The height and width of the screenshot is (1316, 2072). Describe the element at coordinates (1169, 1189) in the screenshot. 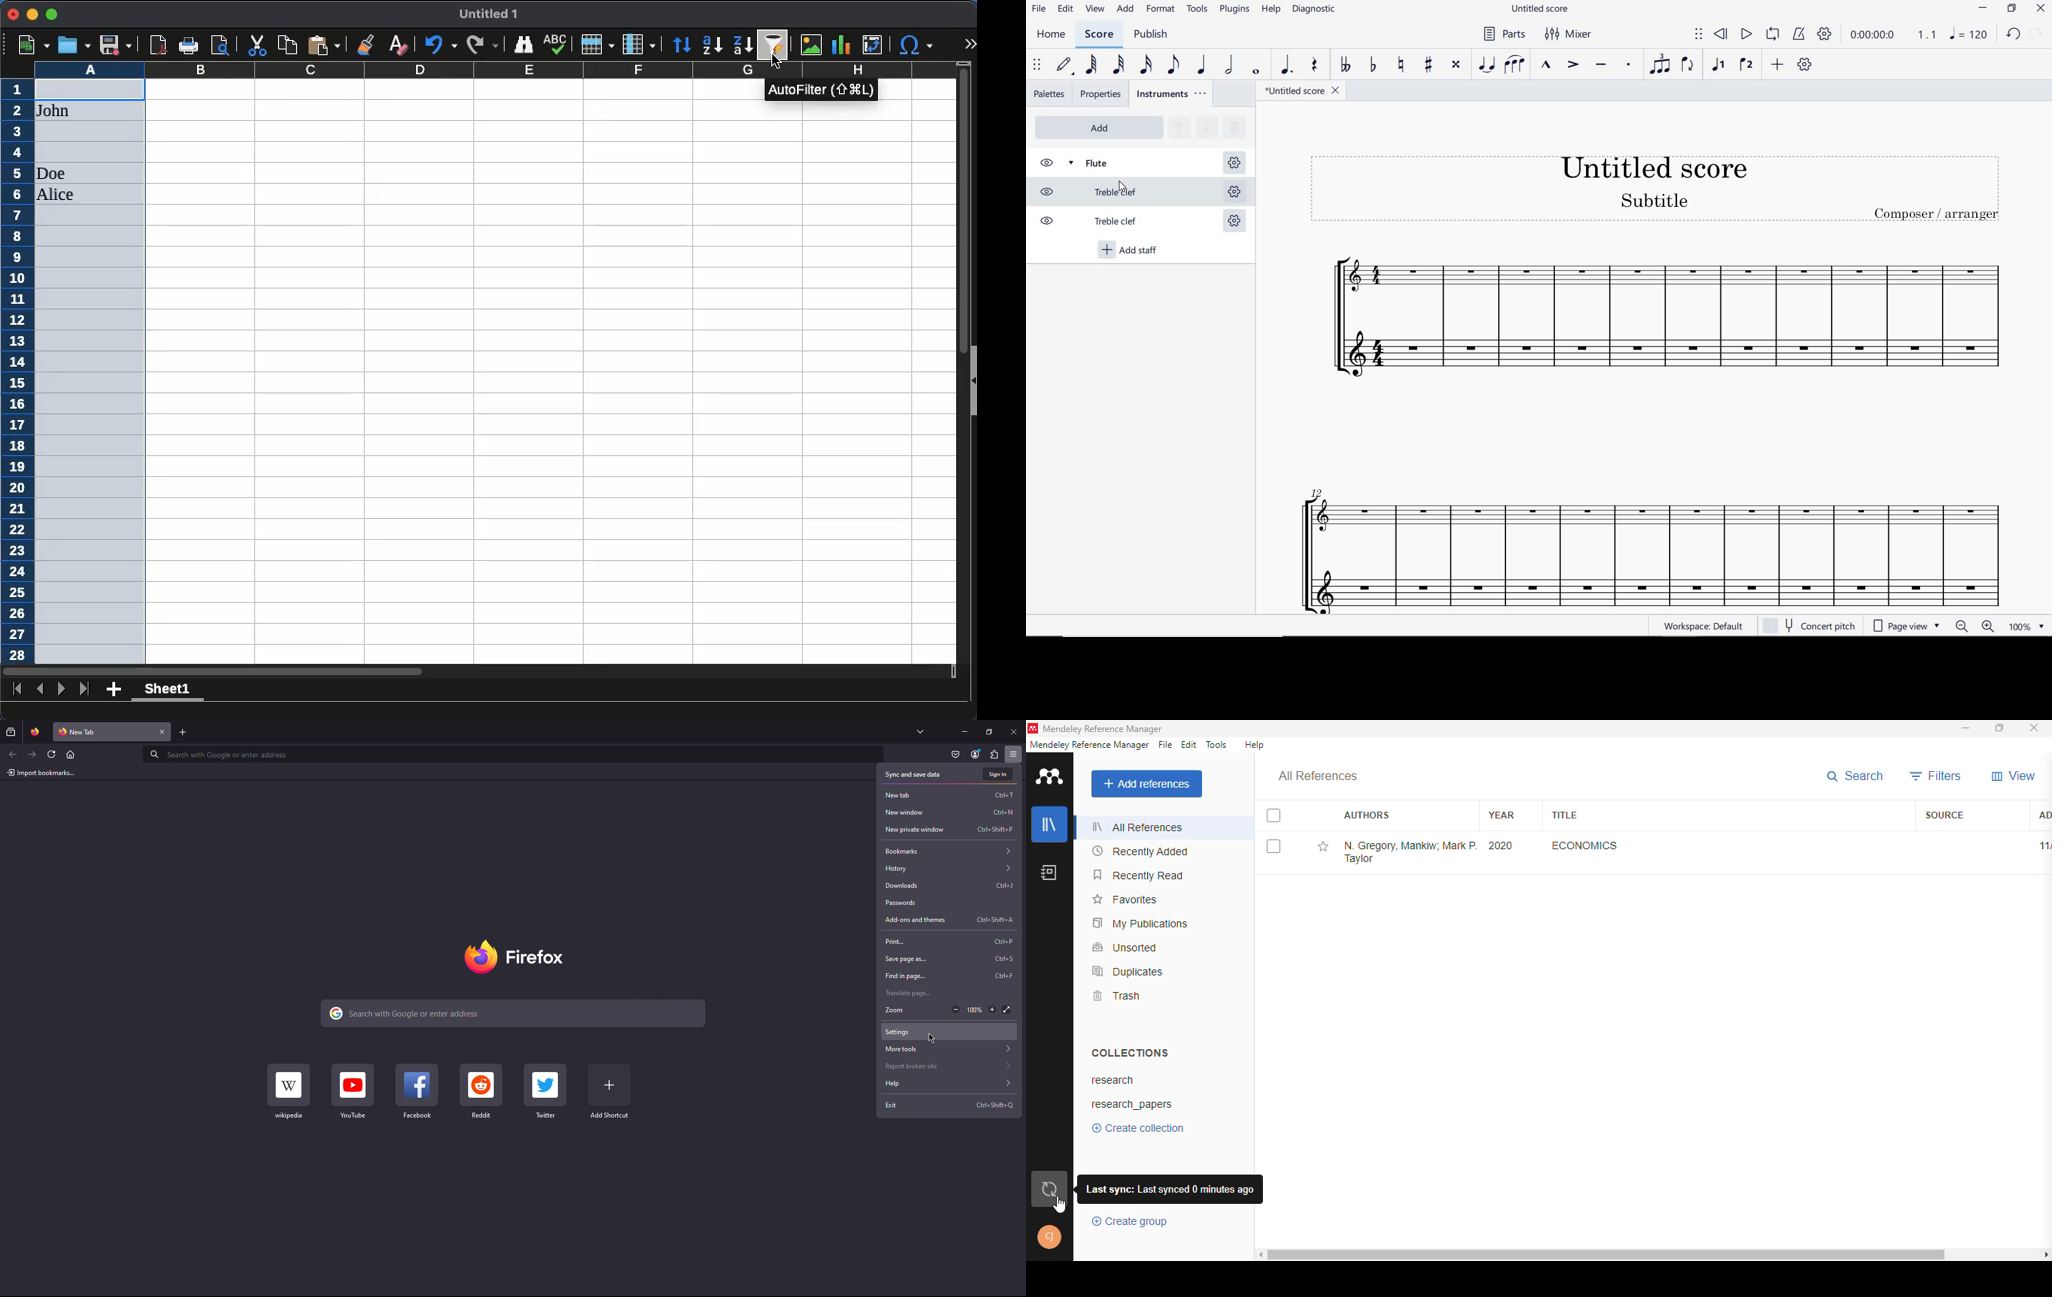

I see `last sync: last synced 0 minutes ago` at that location.